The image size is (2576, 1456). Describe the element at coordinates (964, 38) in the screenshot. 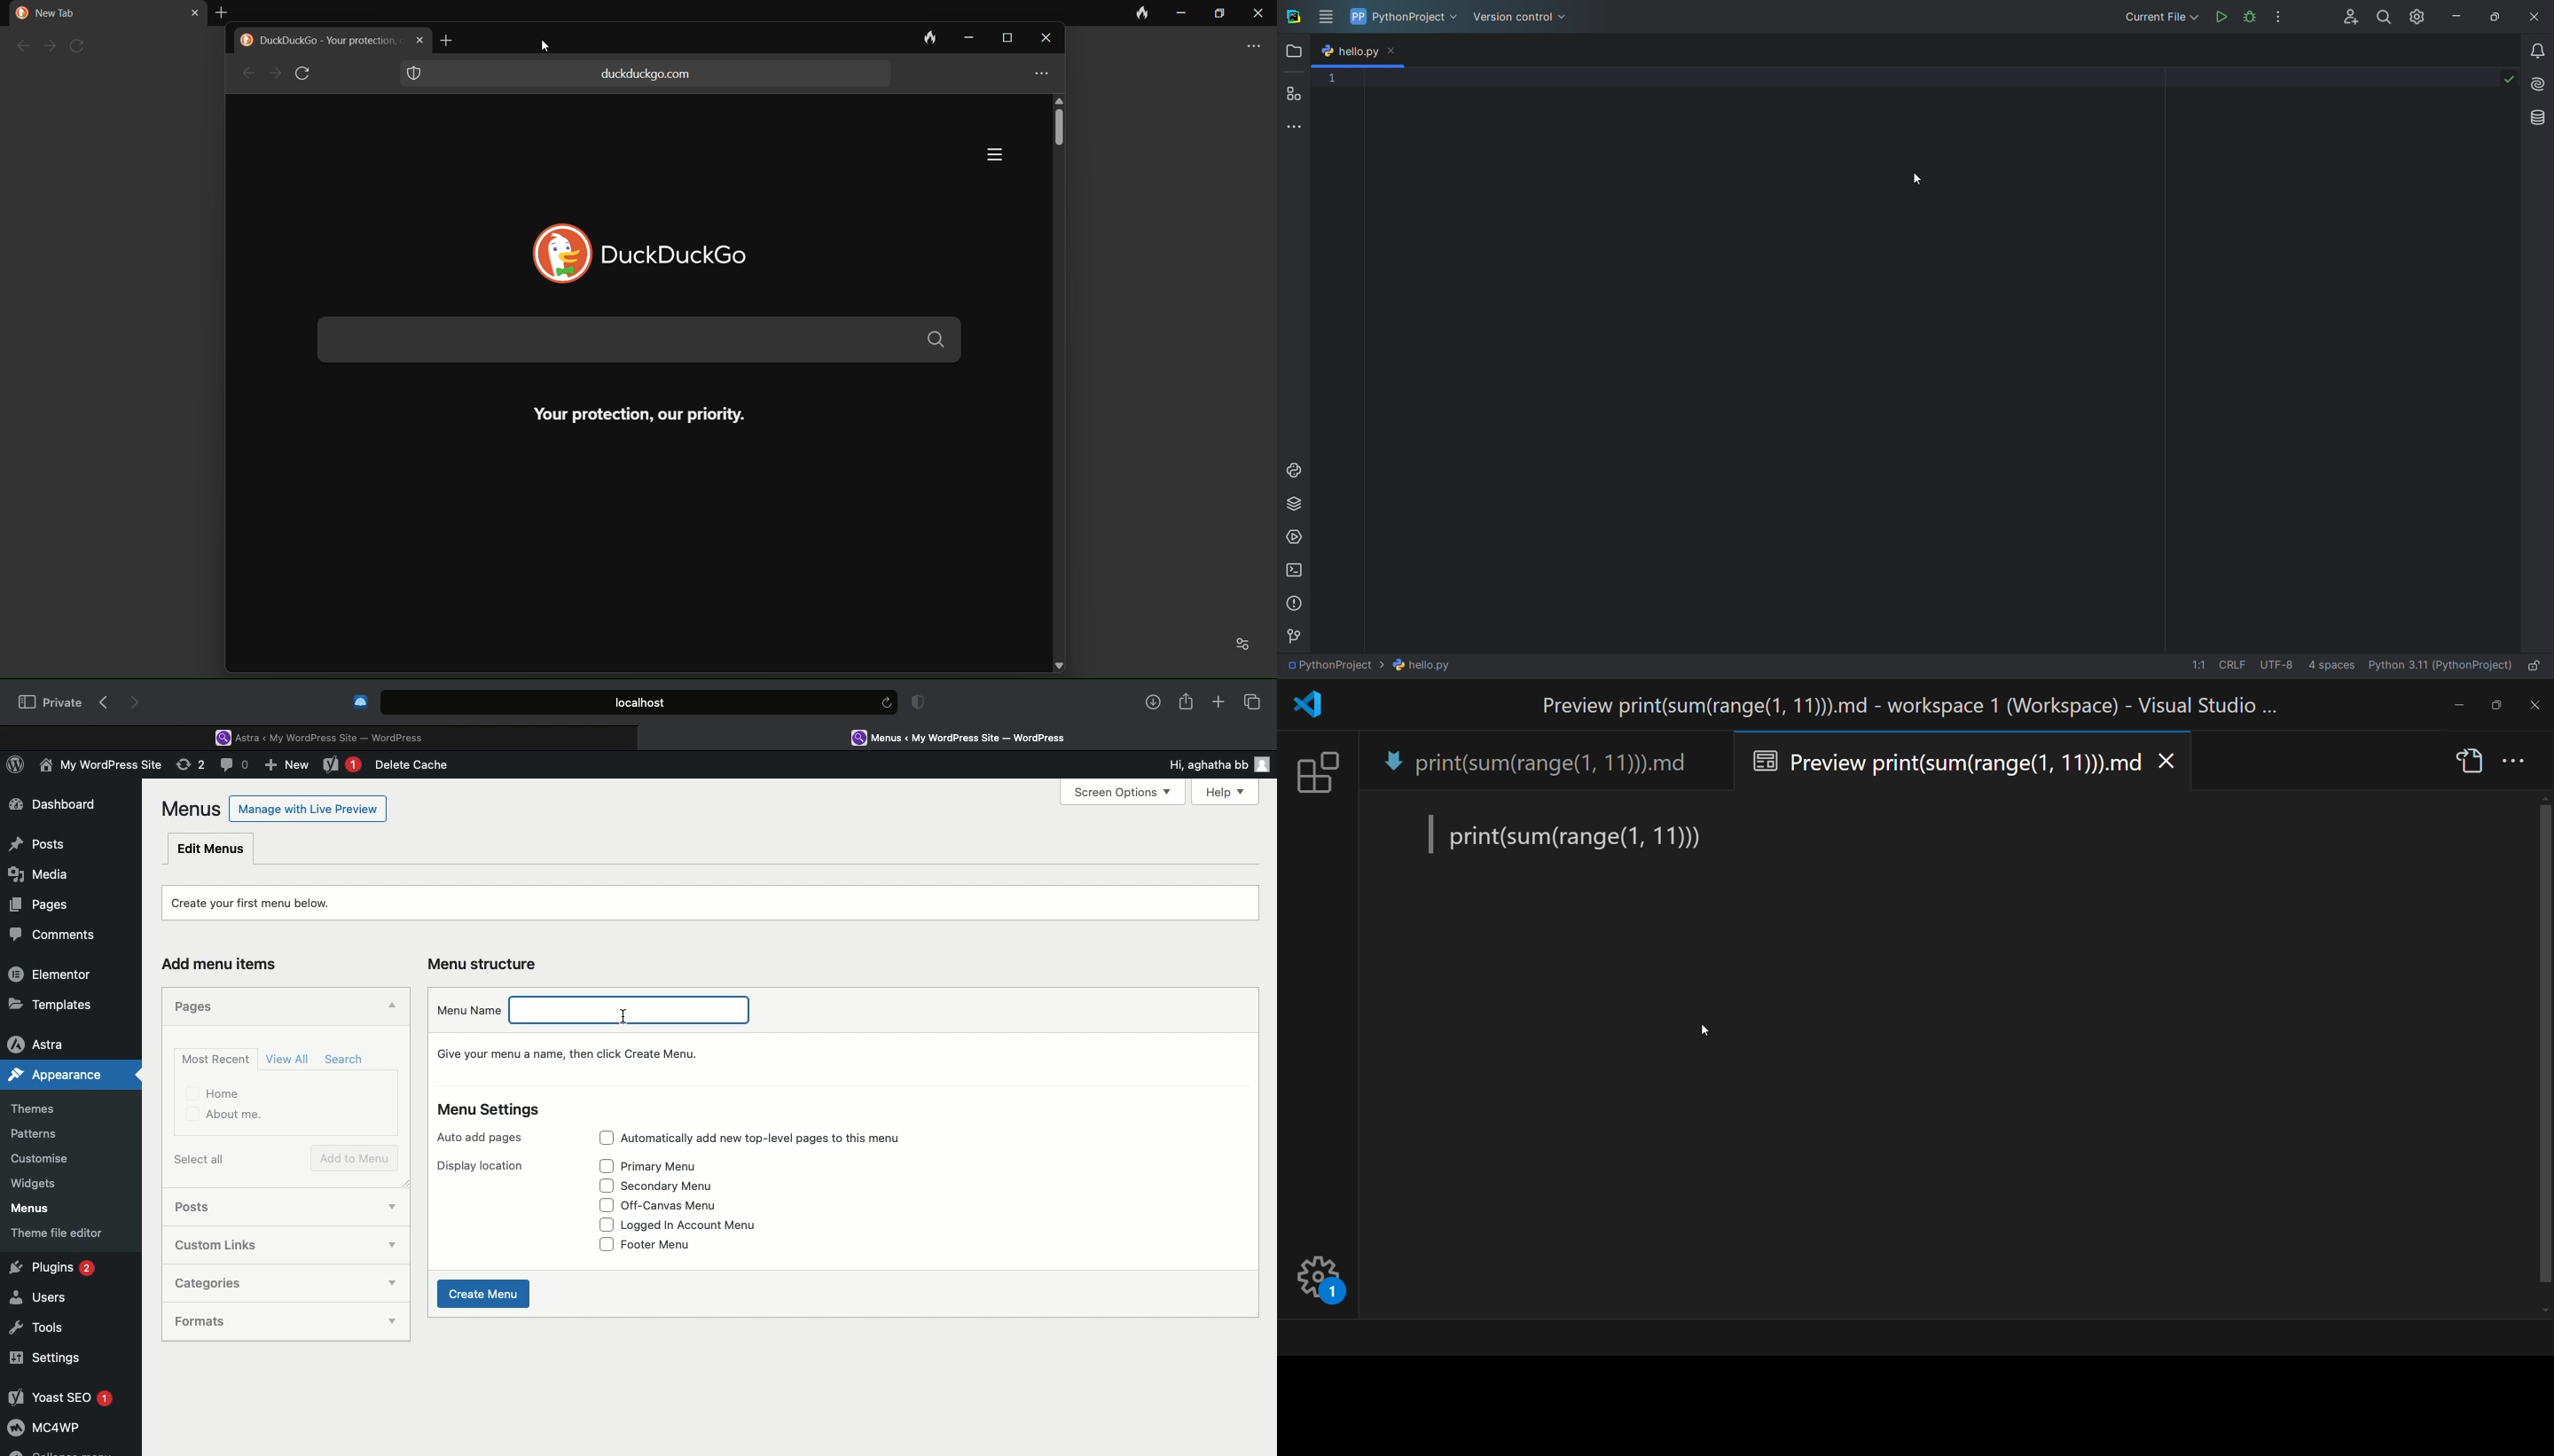

I see `minimize` at that location.